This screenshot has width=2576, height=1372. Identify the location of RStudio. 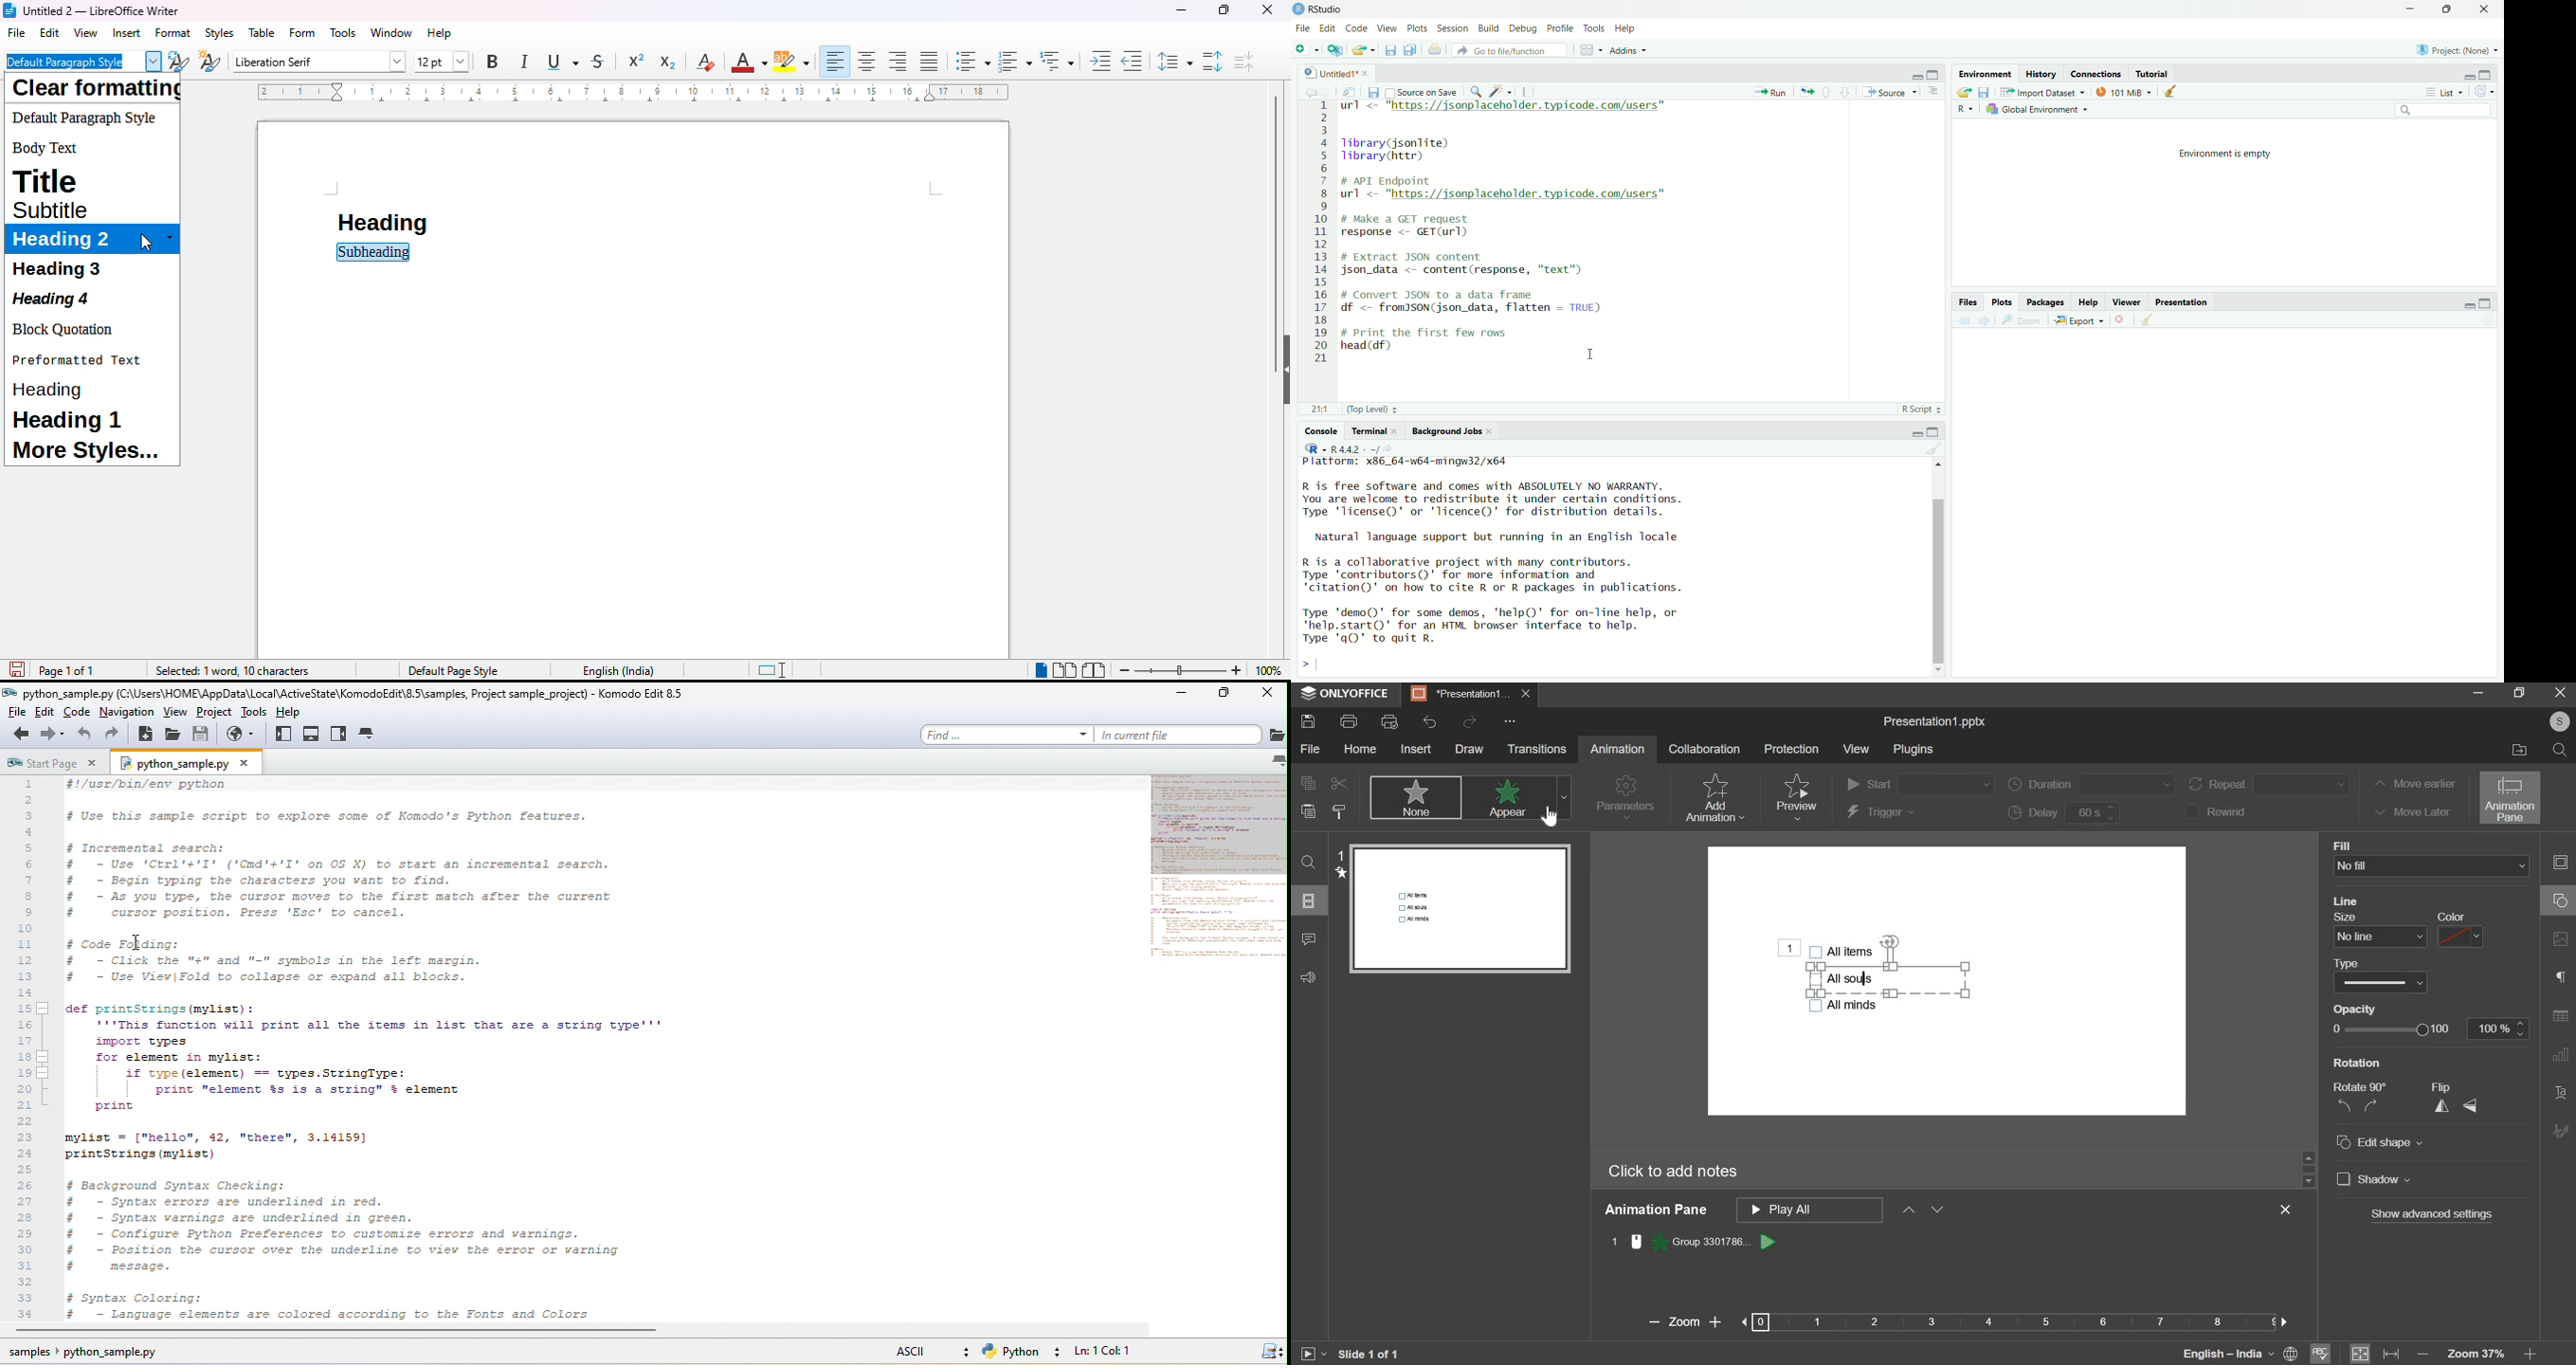
(1318, 9).